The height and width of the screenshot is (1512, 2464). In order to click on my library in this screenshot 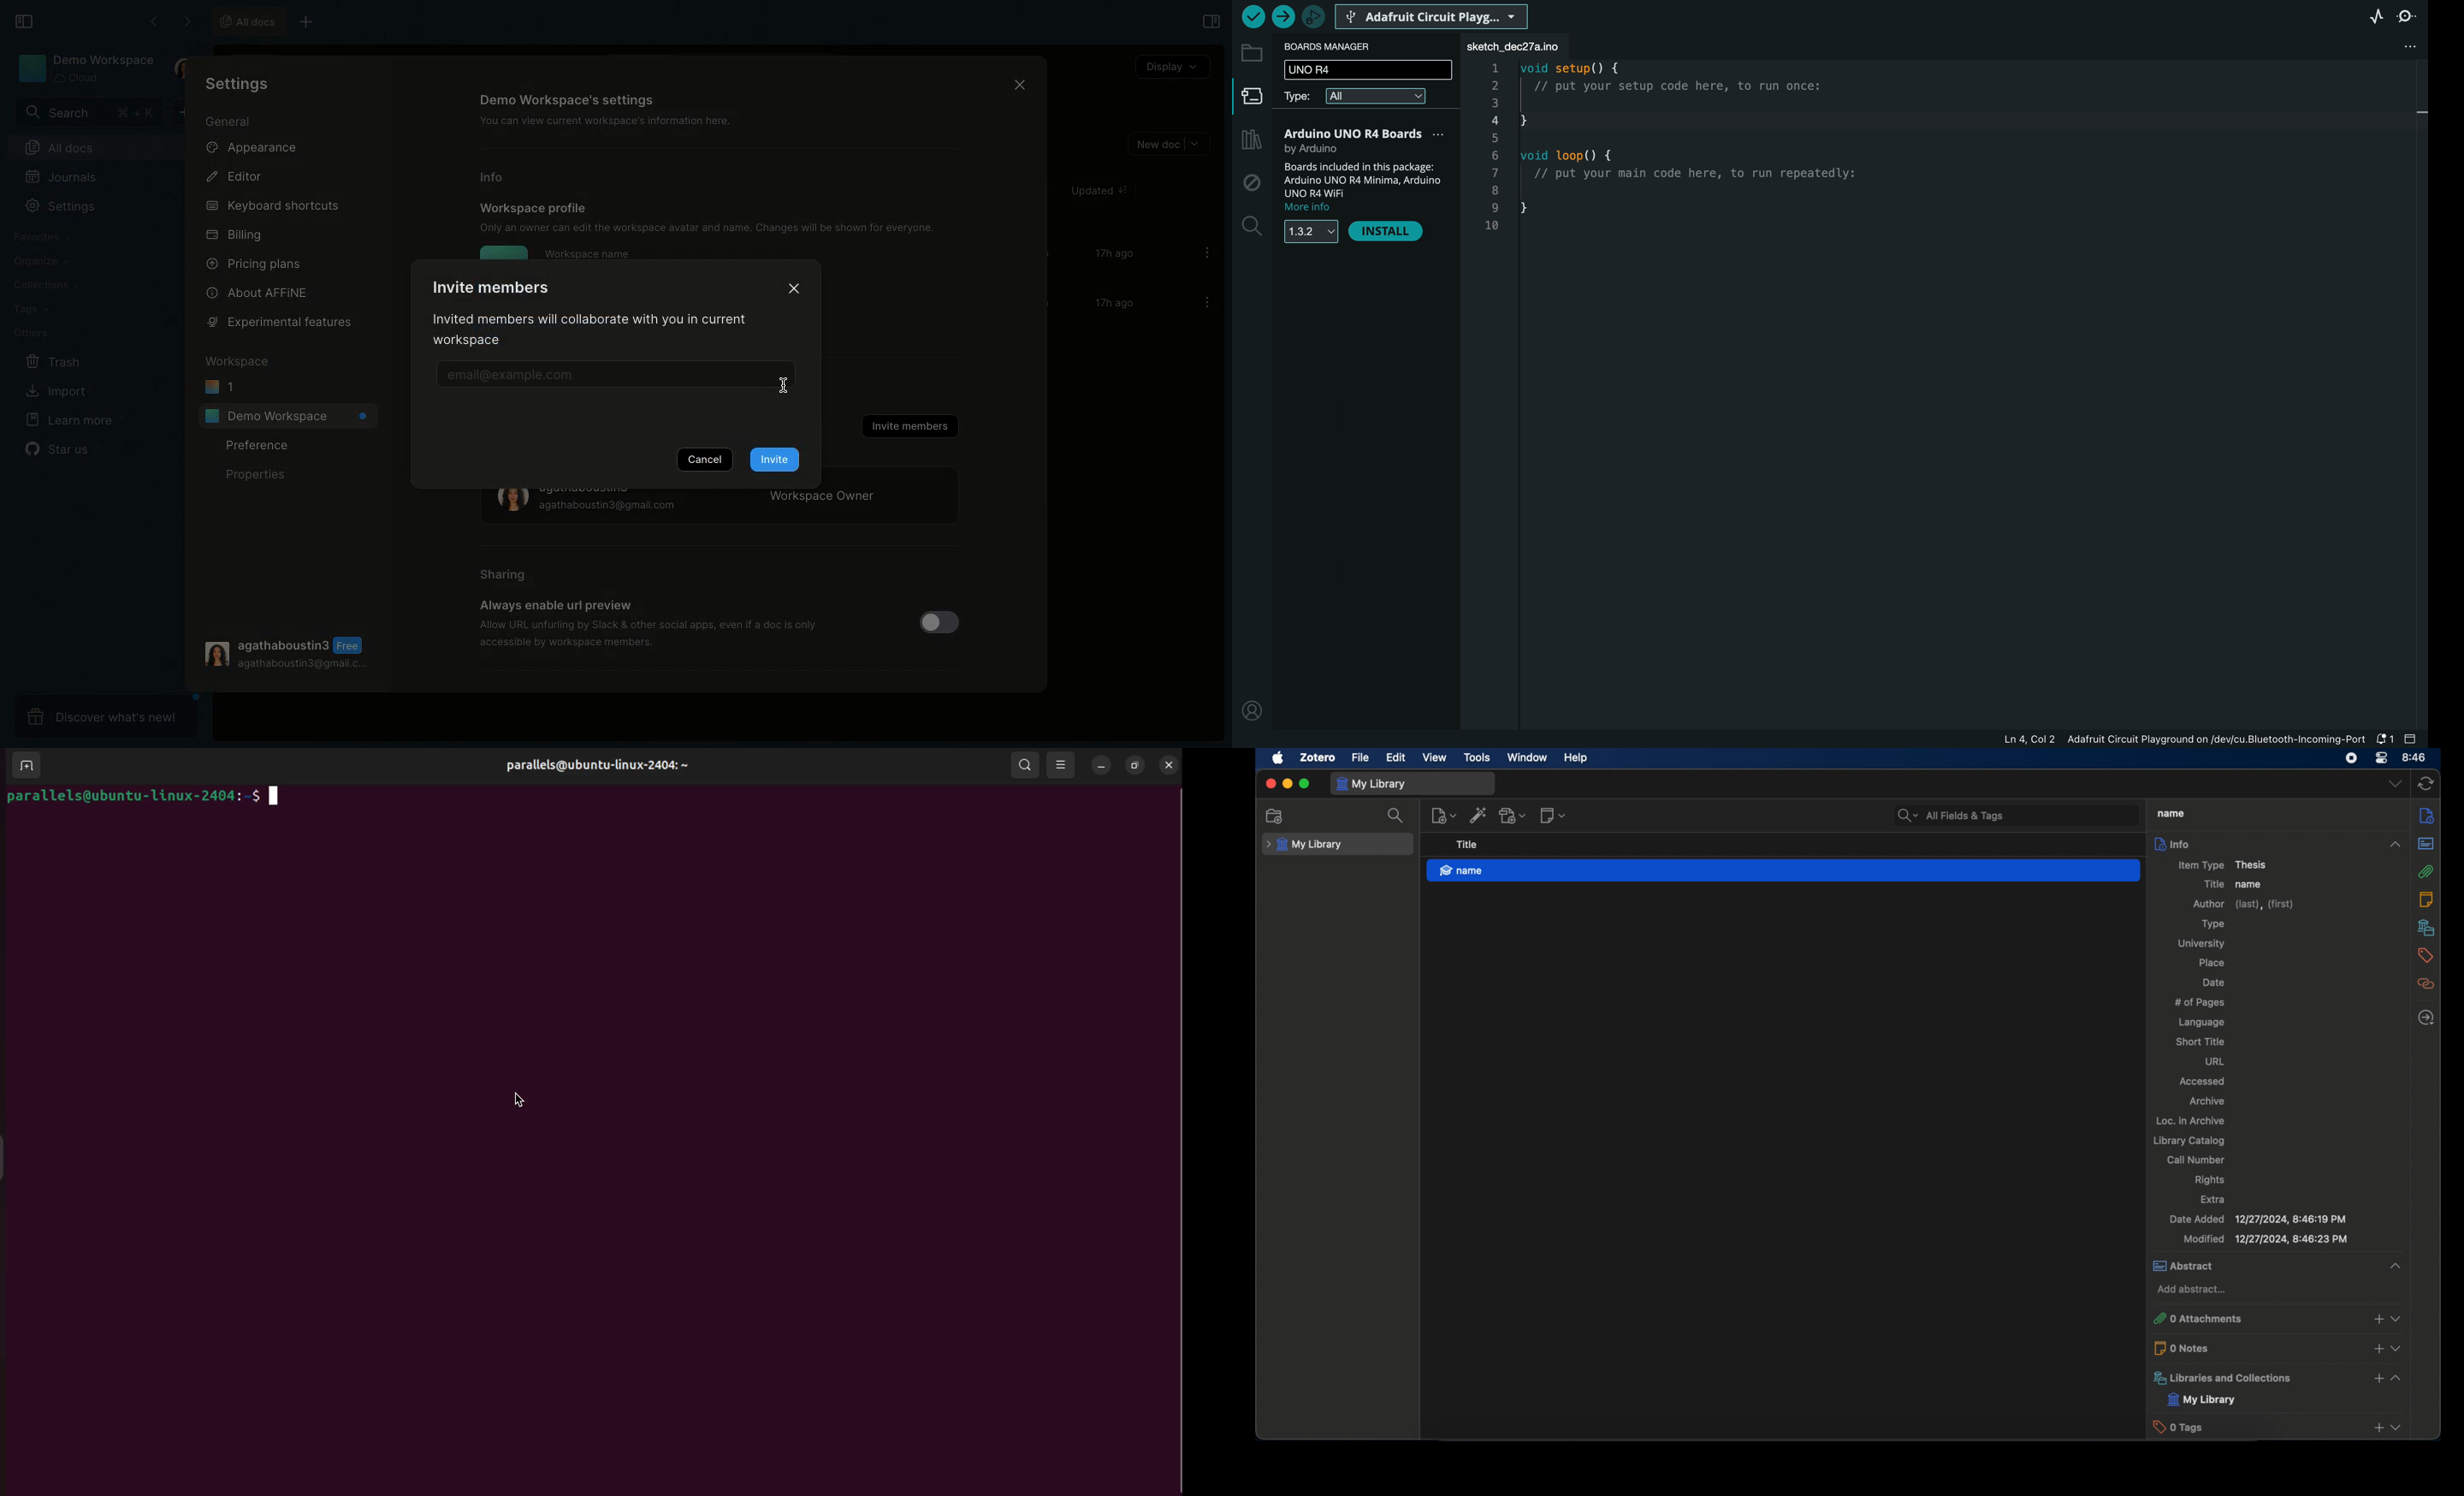, I will do `click(2203, 1400)`.